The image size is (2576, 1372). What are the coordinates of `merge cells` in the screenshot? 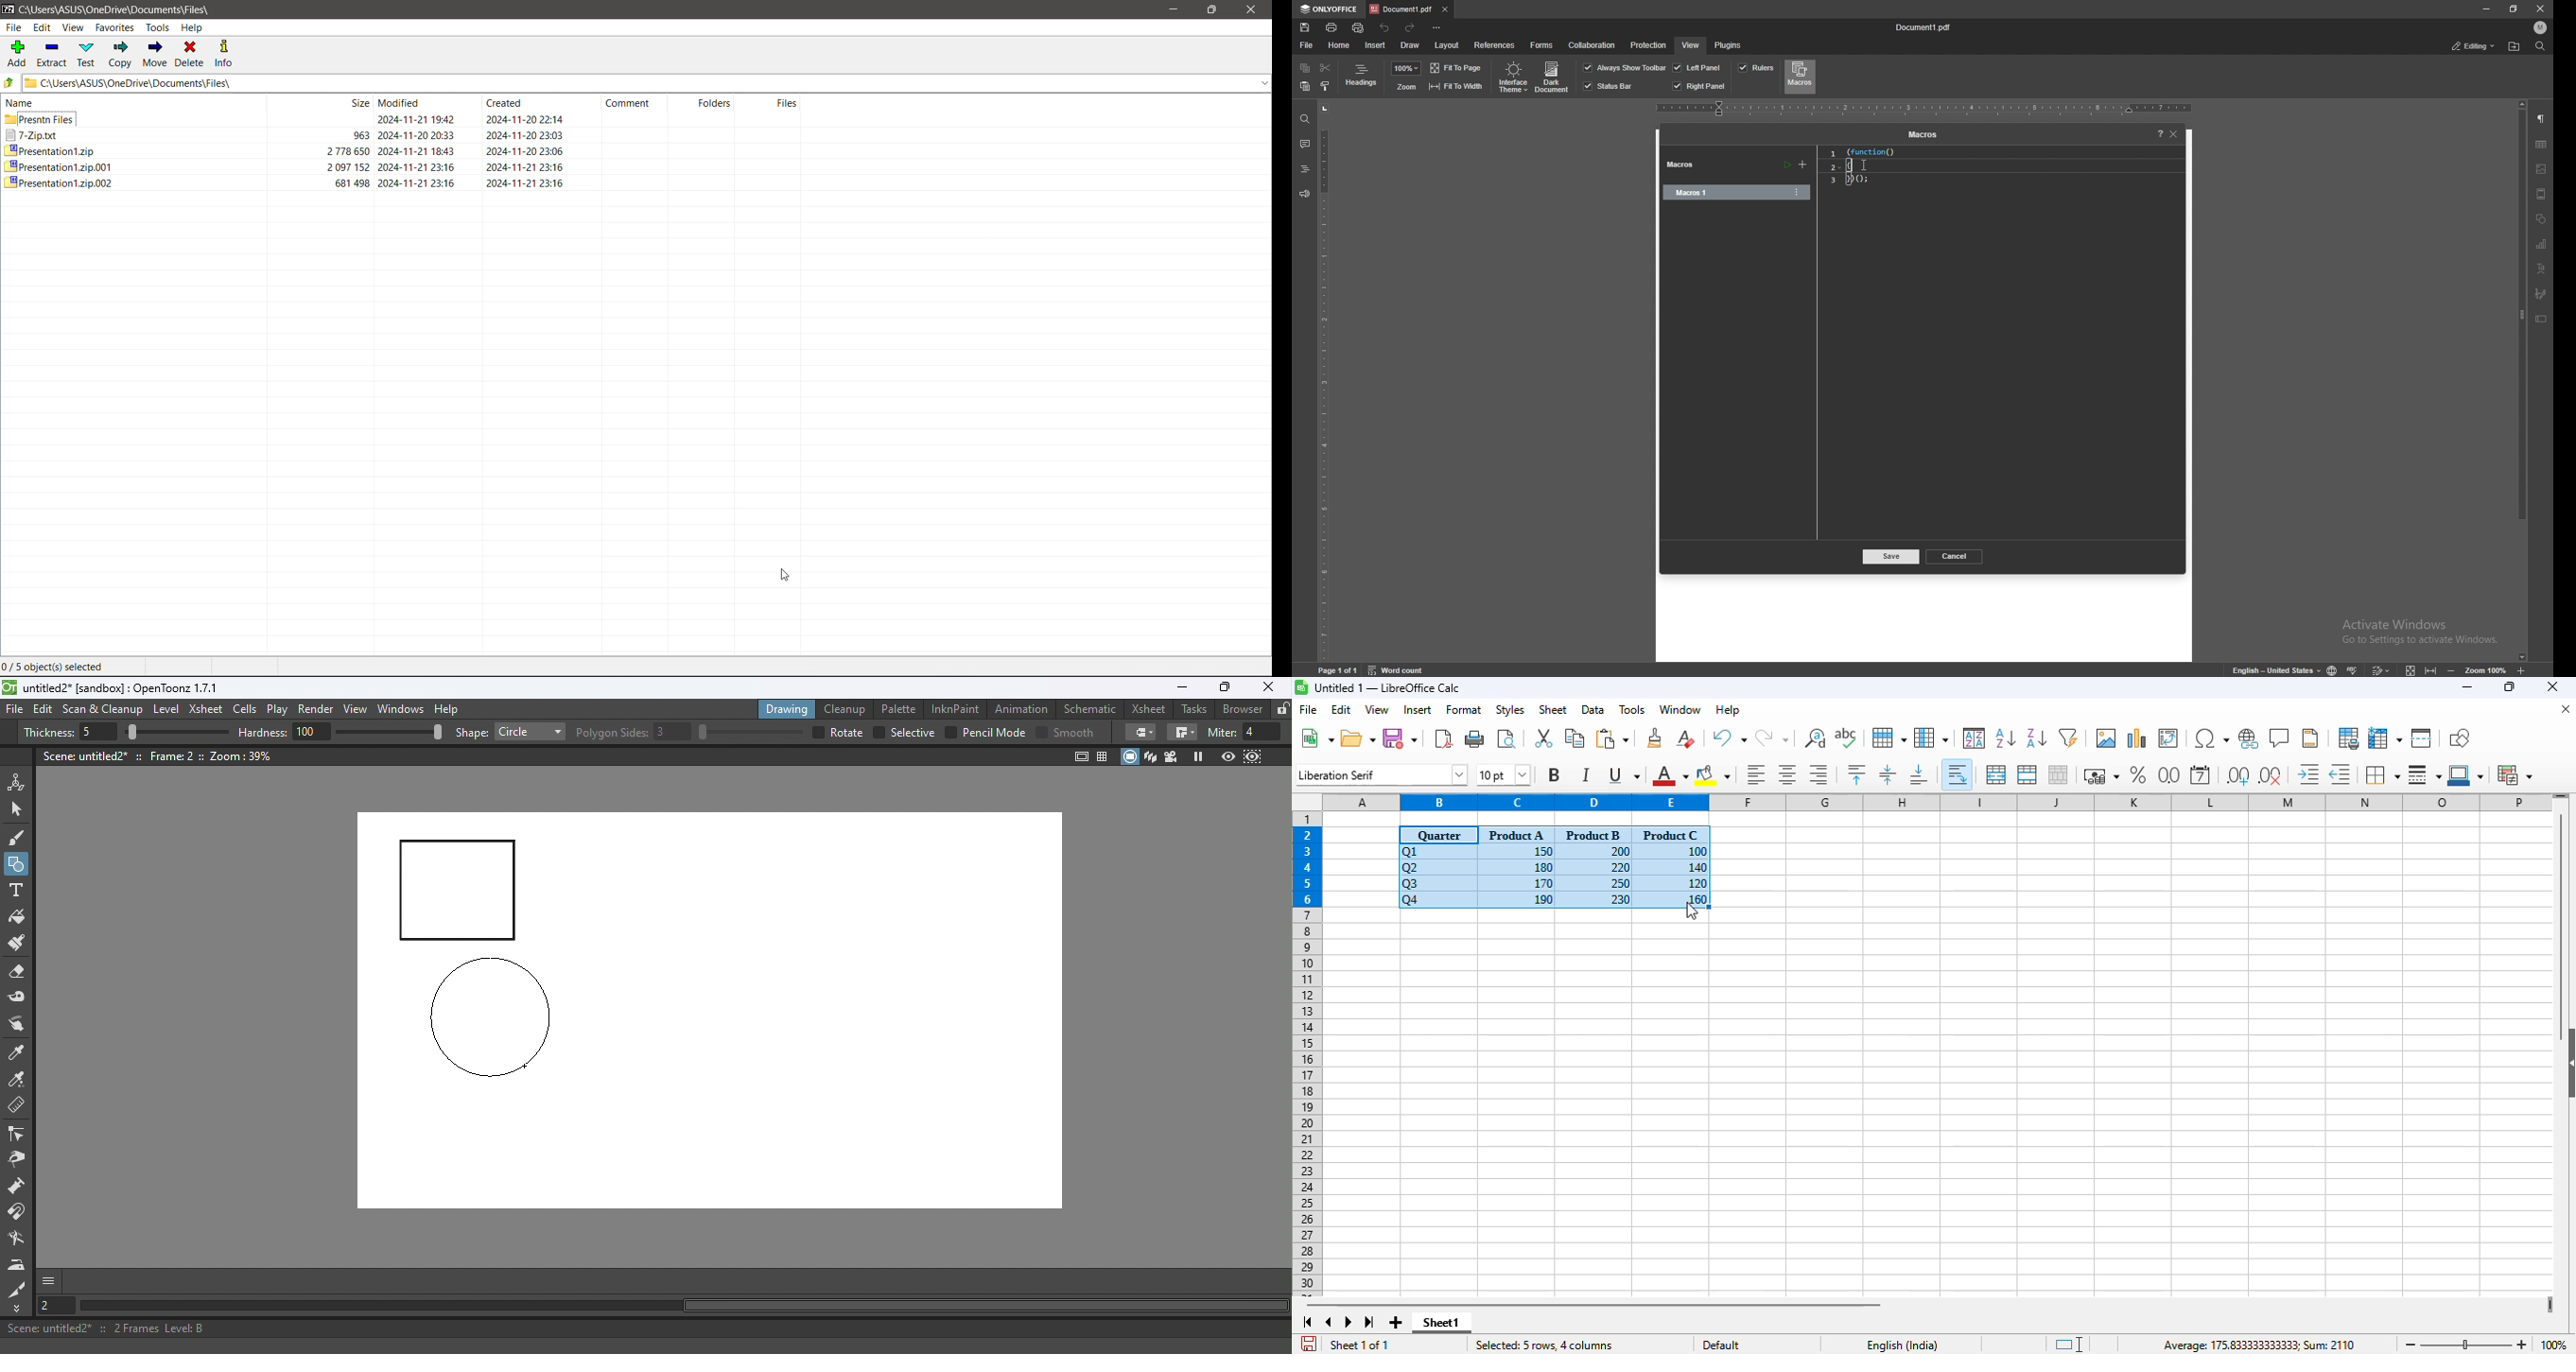 It's located at (2027, 774).